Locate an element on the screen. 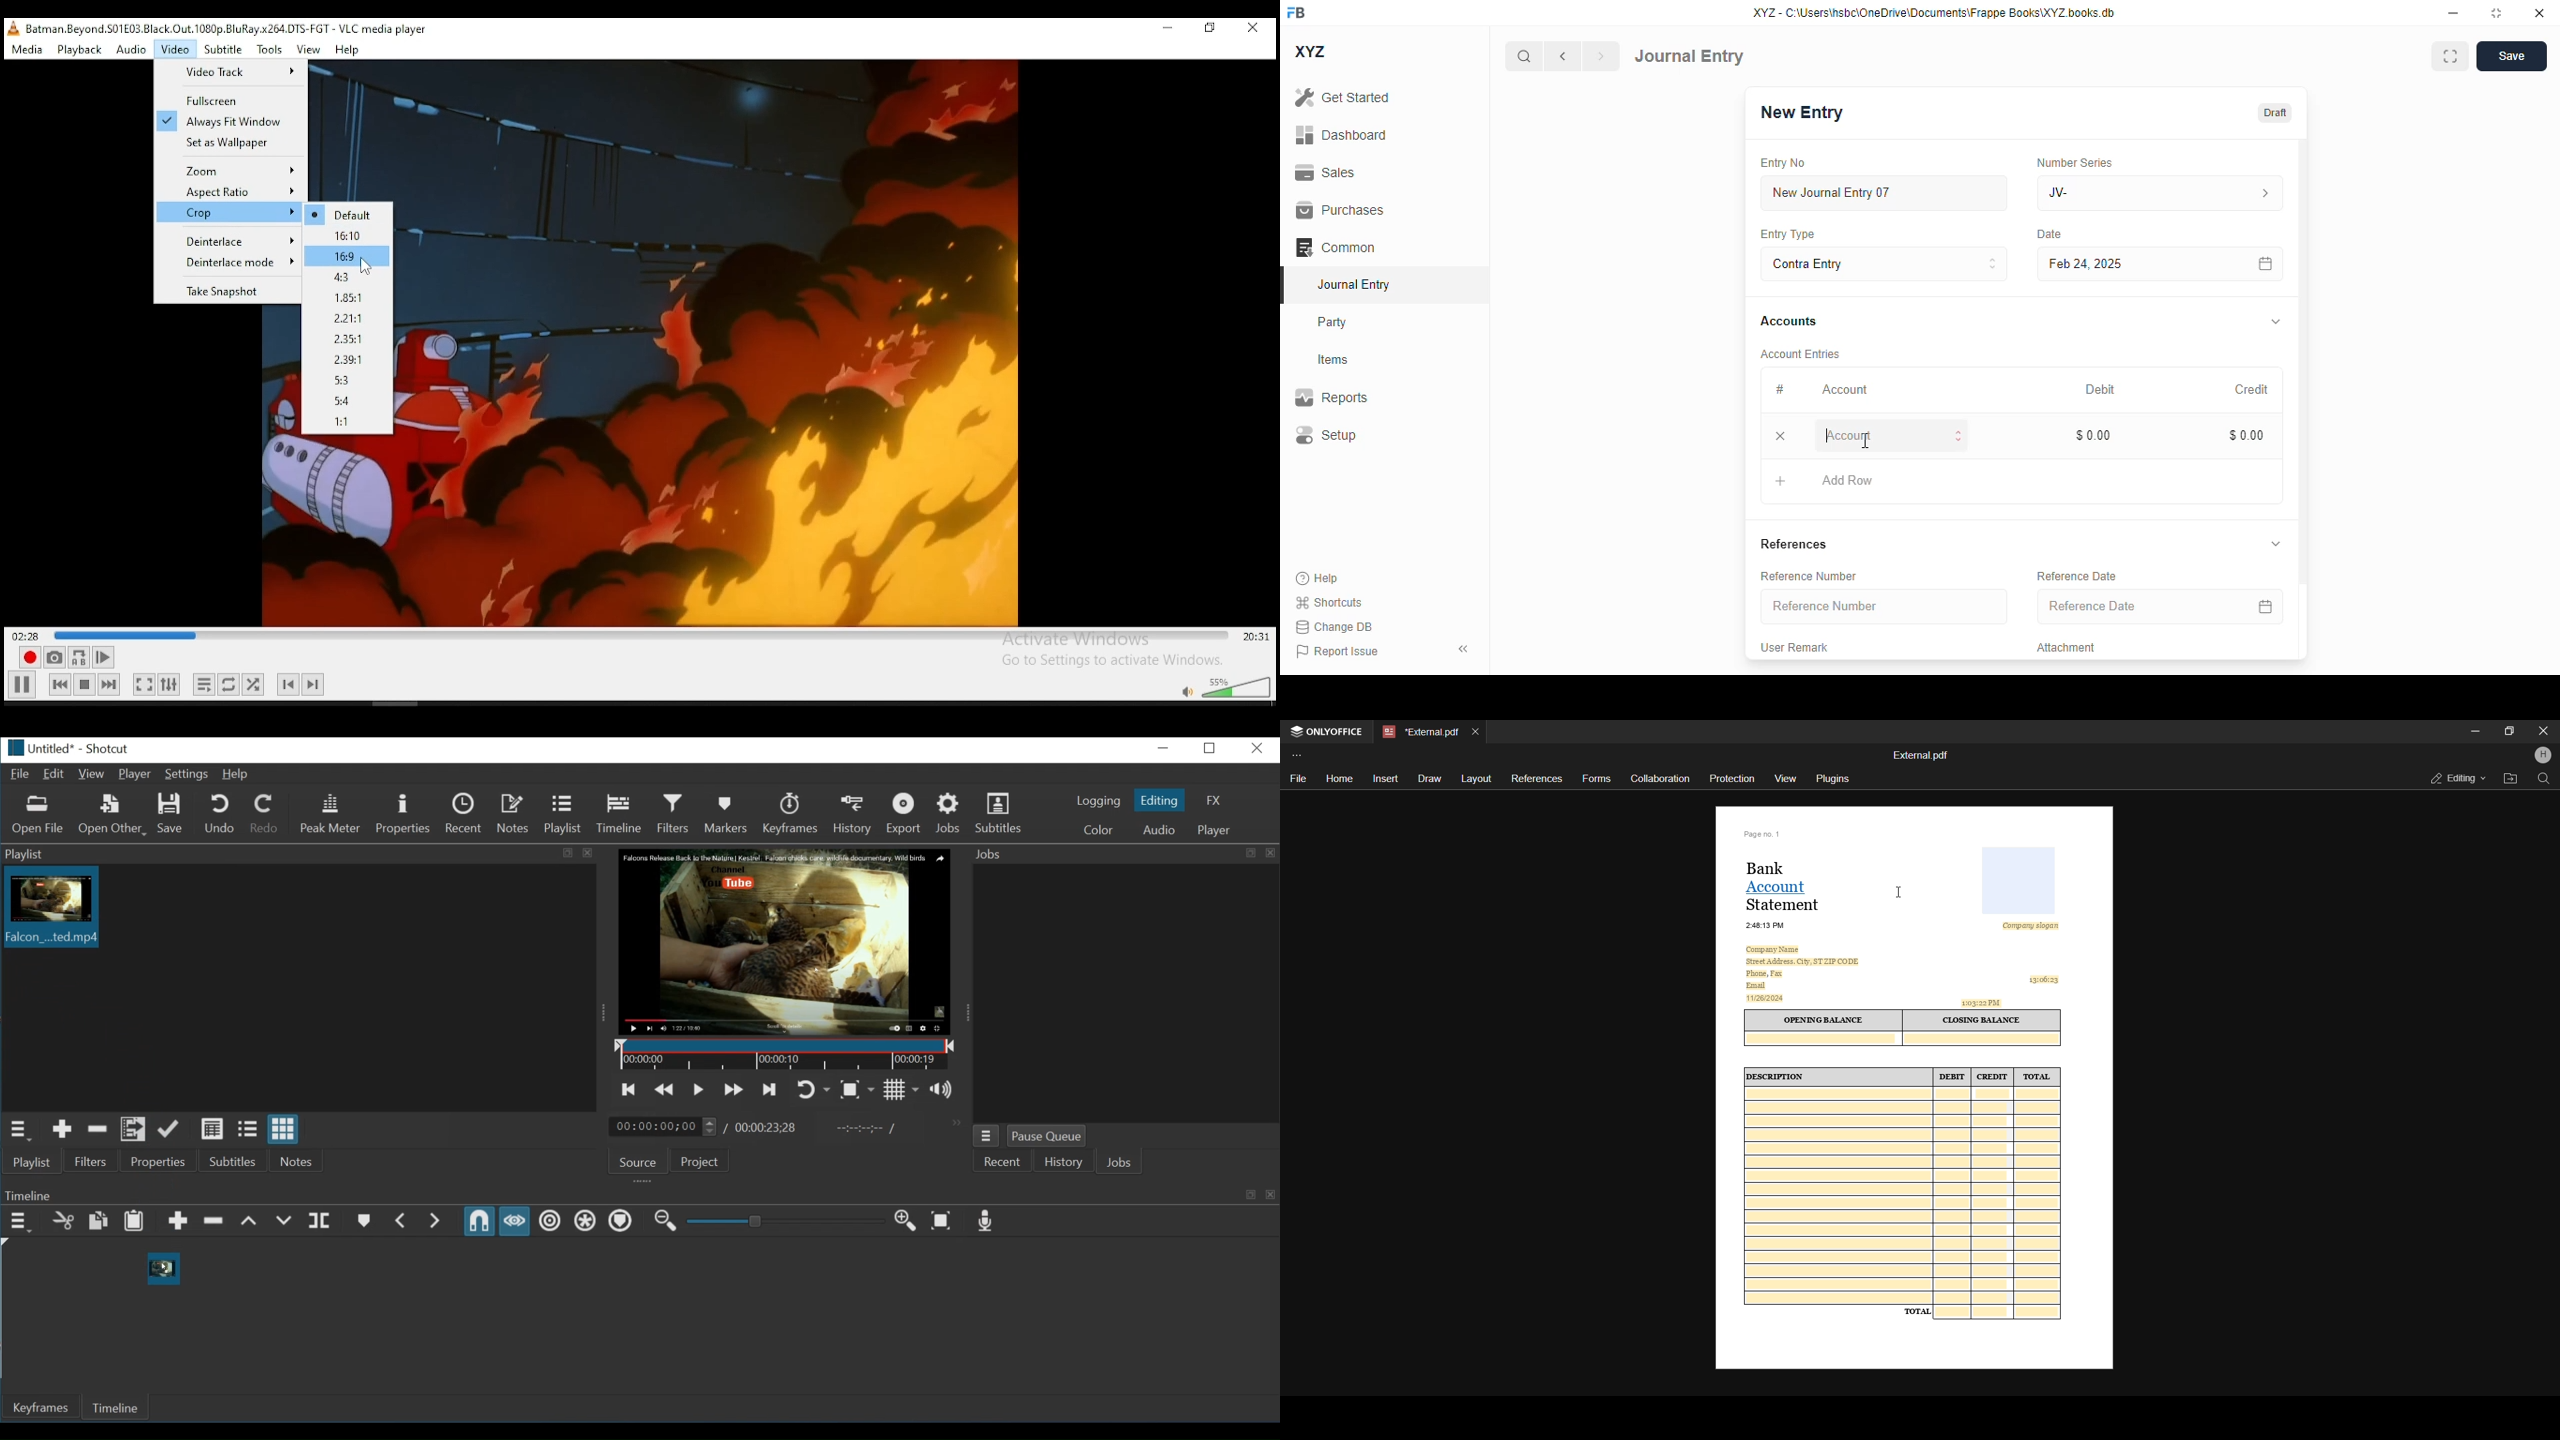  Keyframes is located at coordinates (794, 813).